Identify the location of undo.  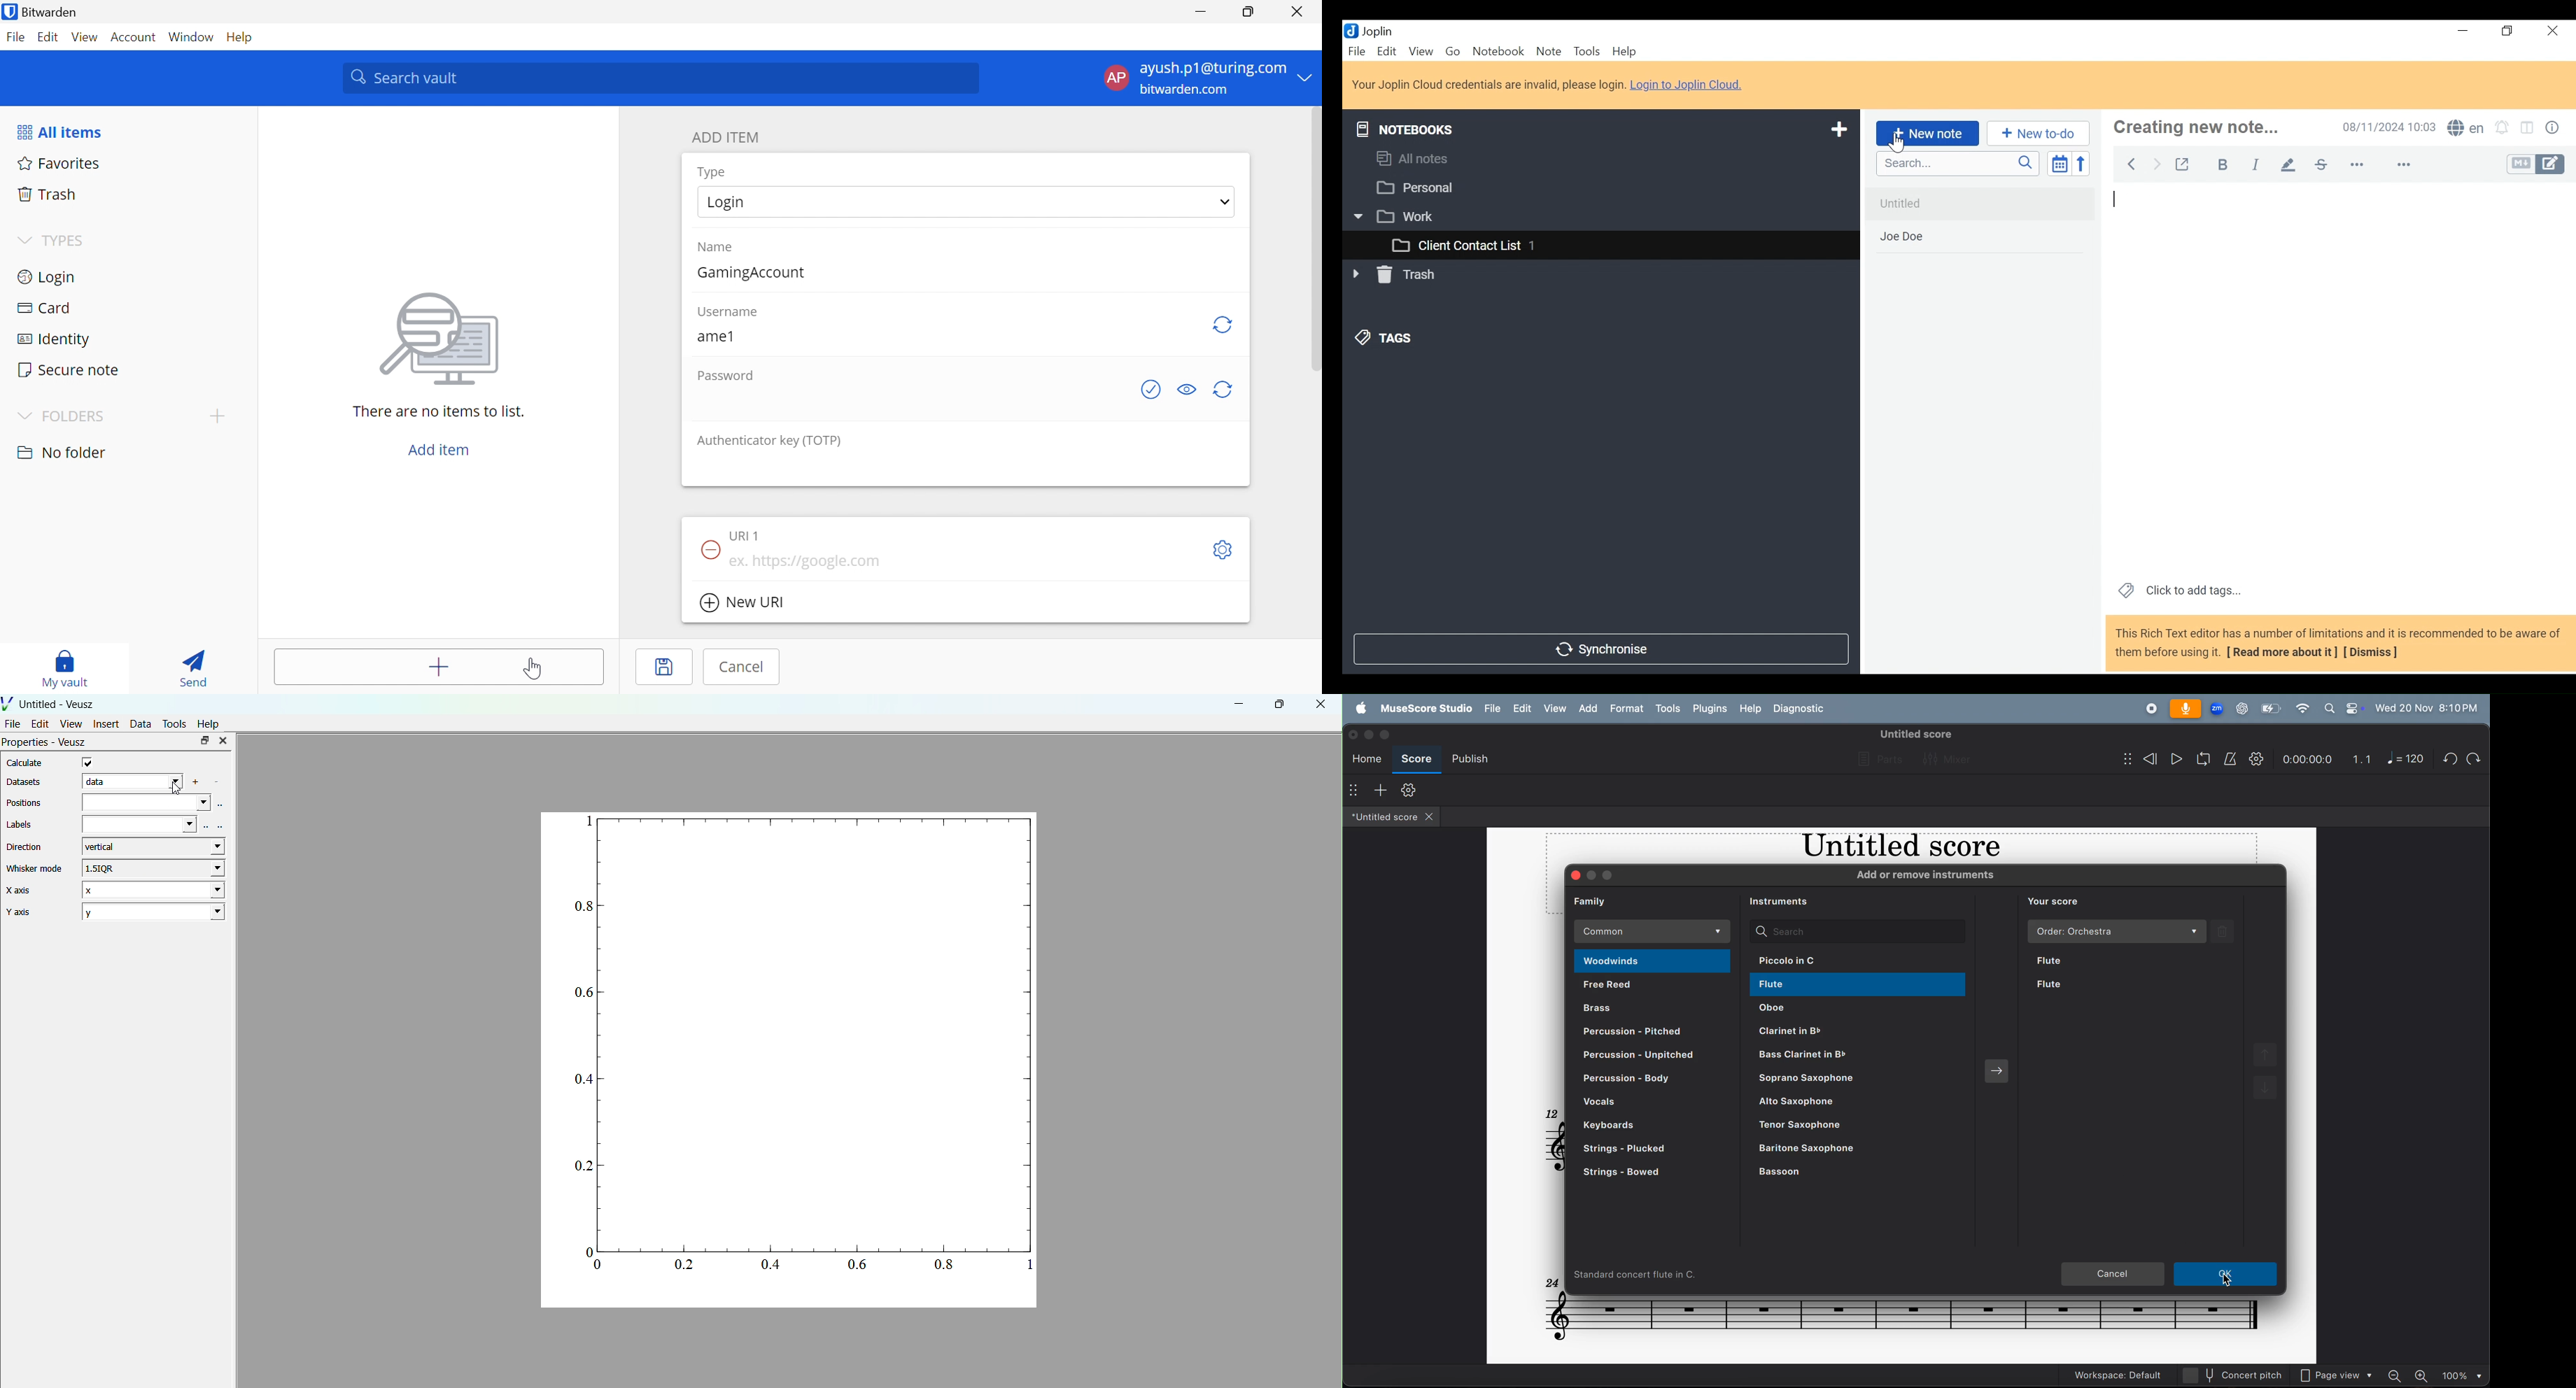
(2448, 759).